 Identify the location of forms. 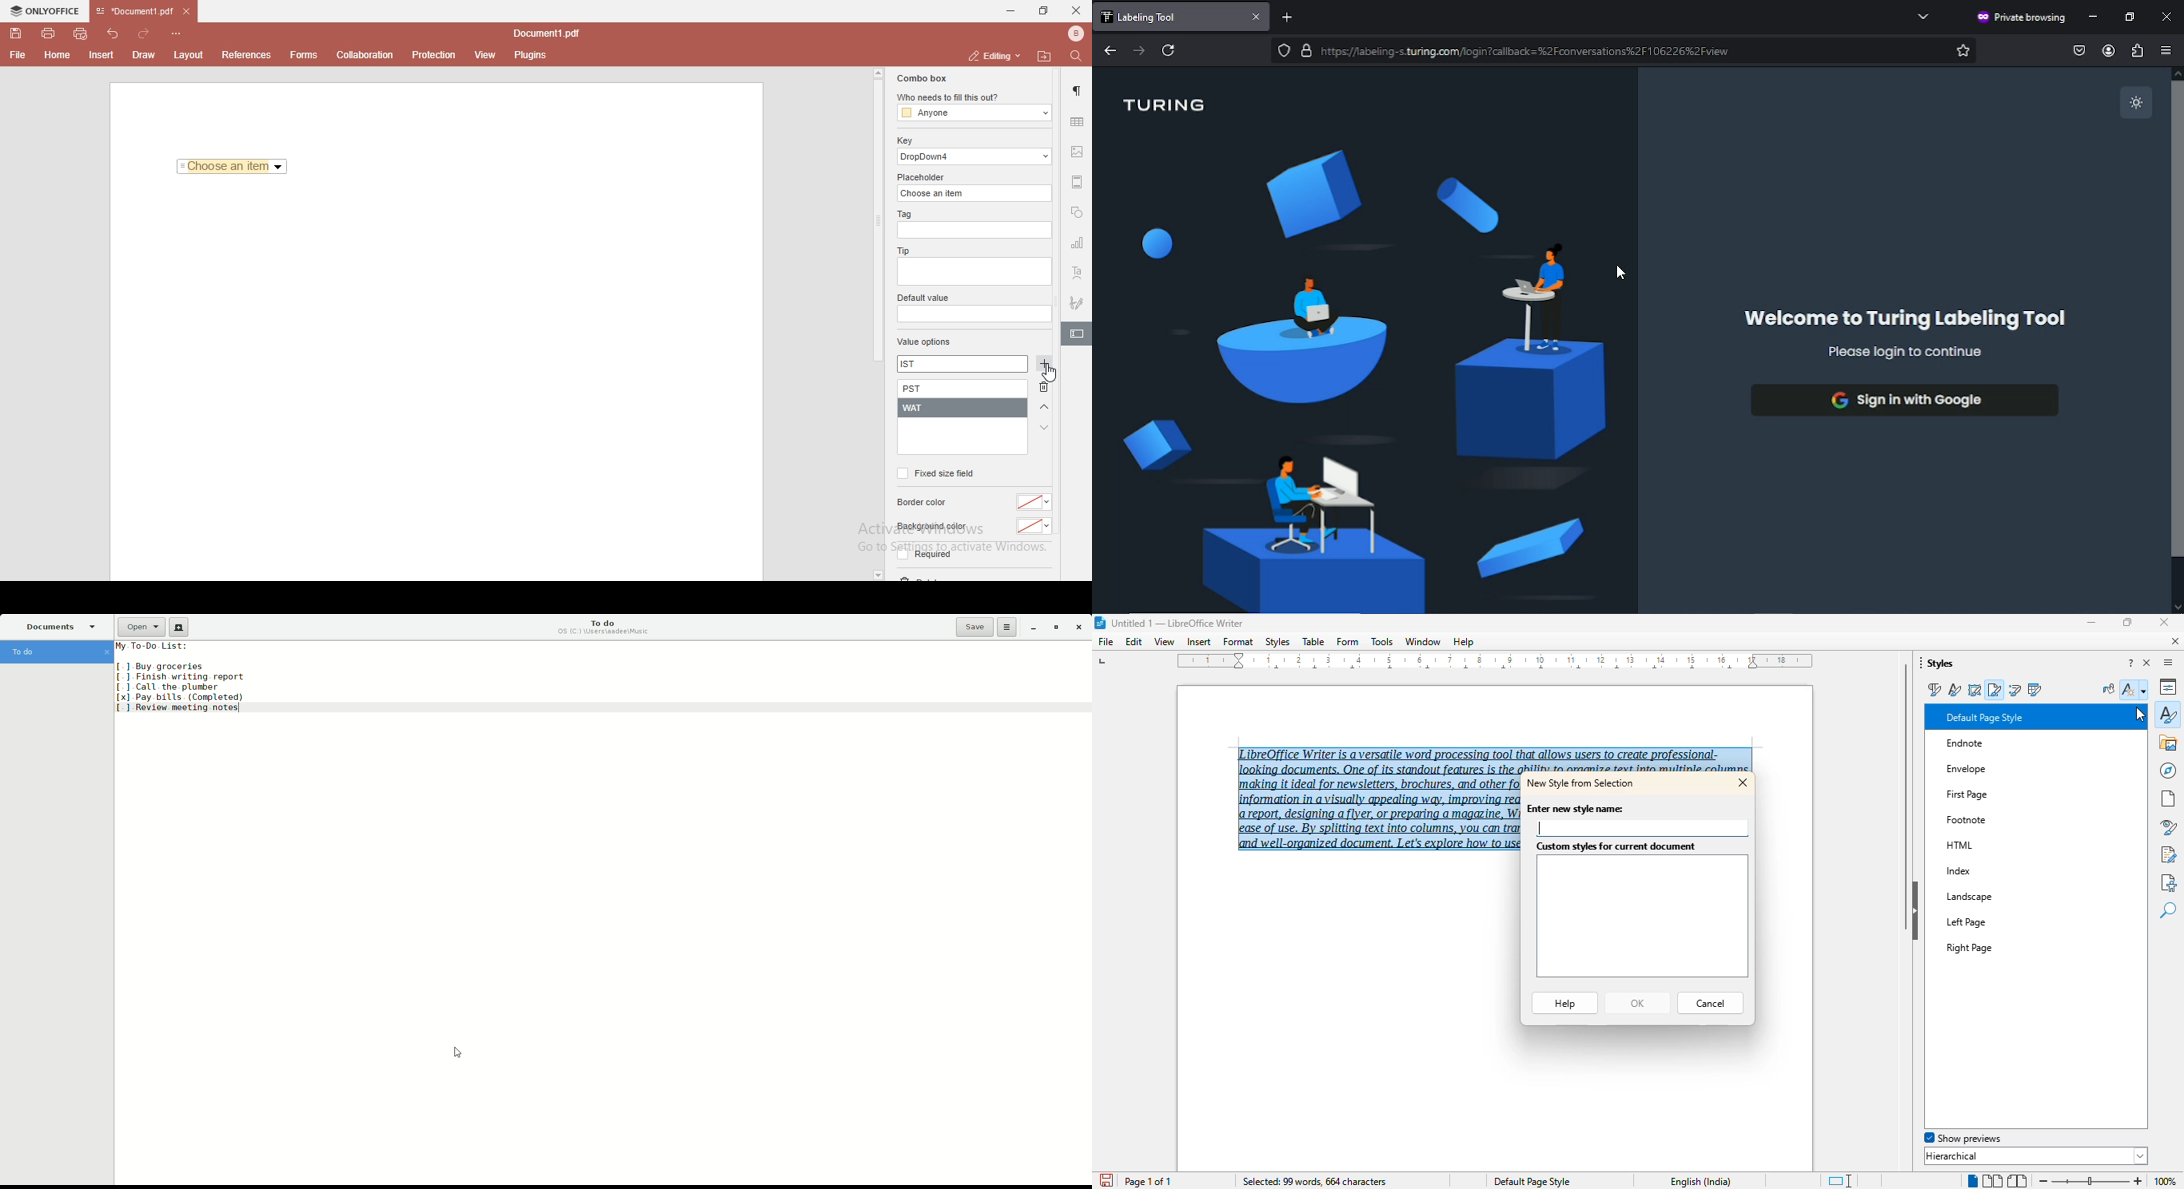
(304, 55).